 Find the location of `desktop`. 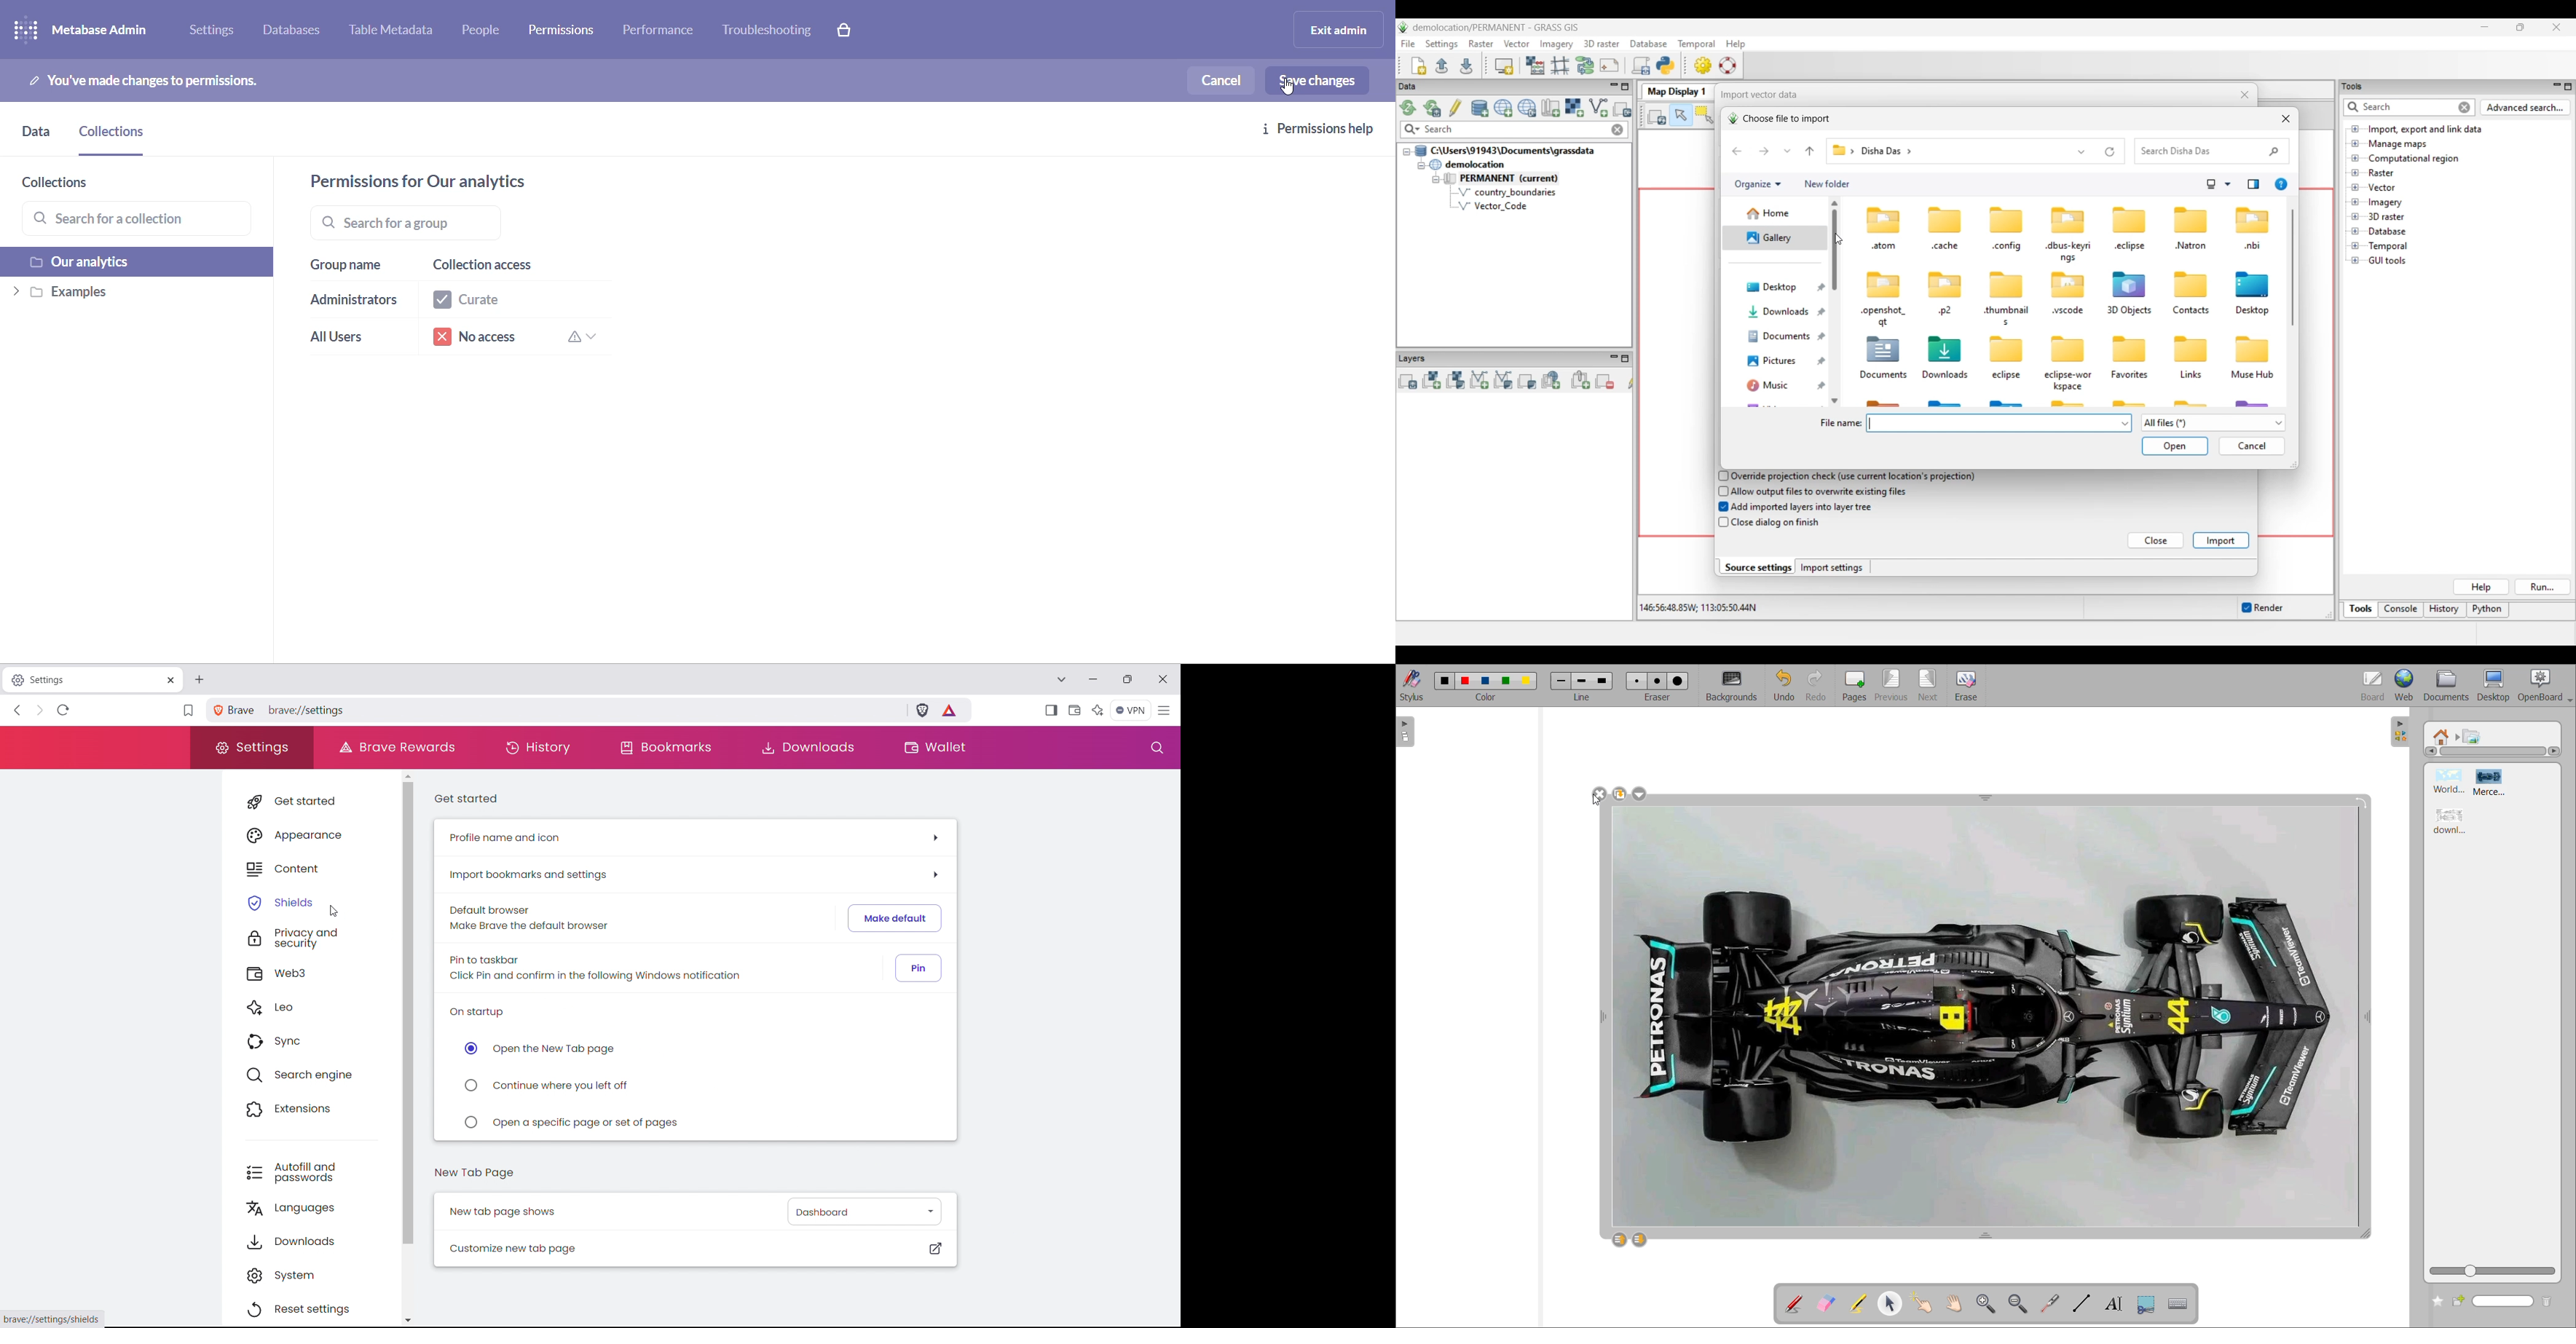

desktop is located at coordinates (2492, 685).